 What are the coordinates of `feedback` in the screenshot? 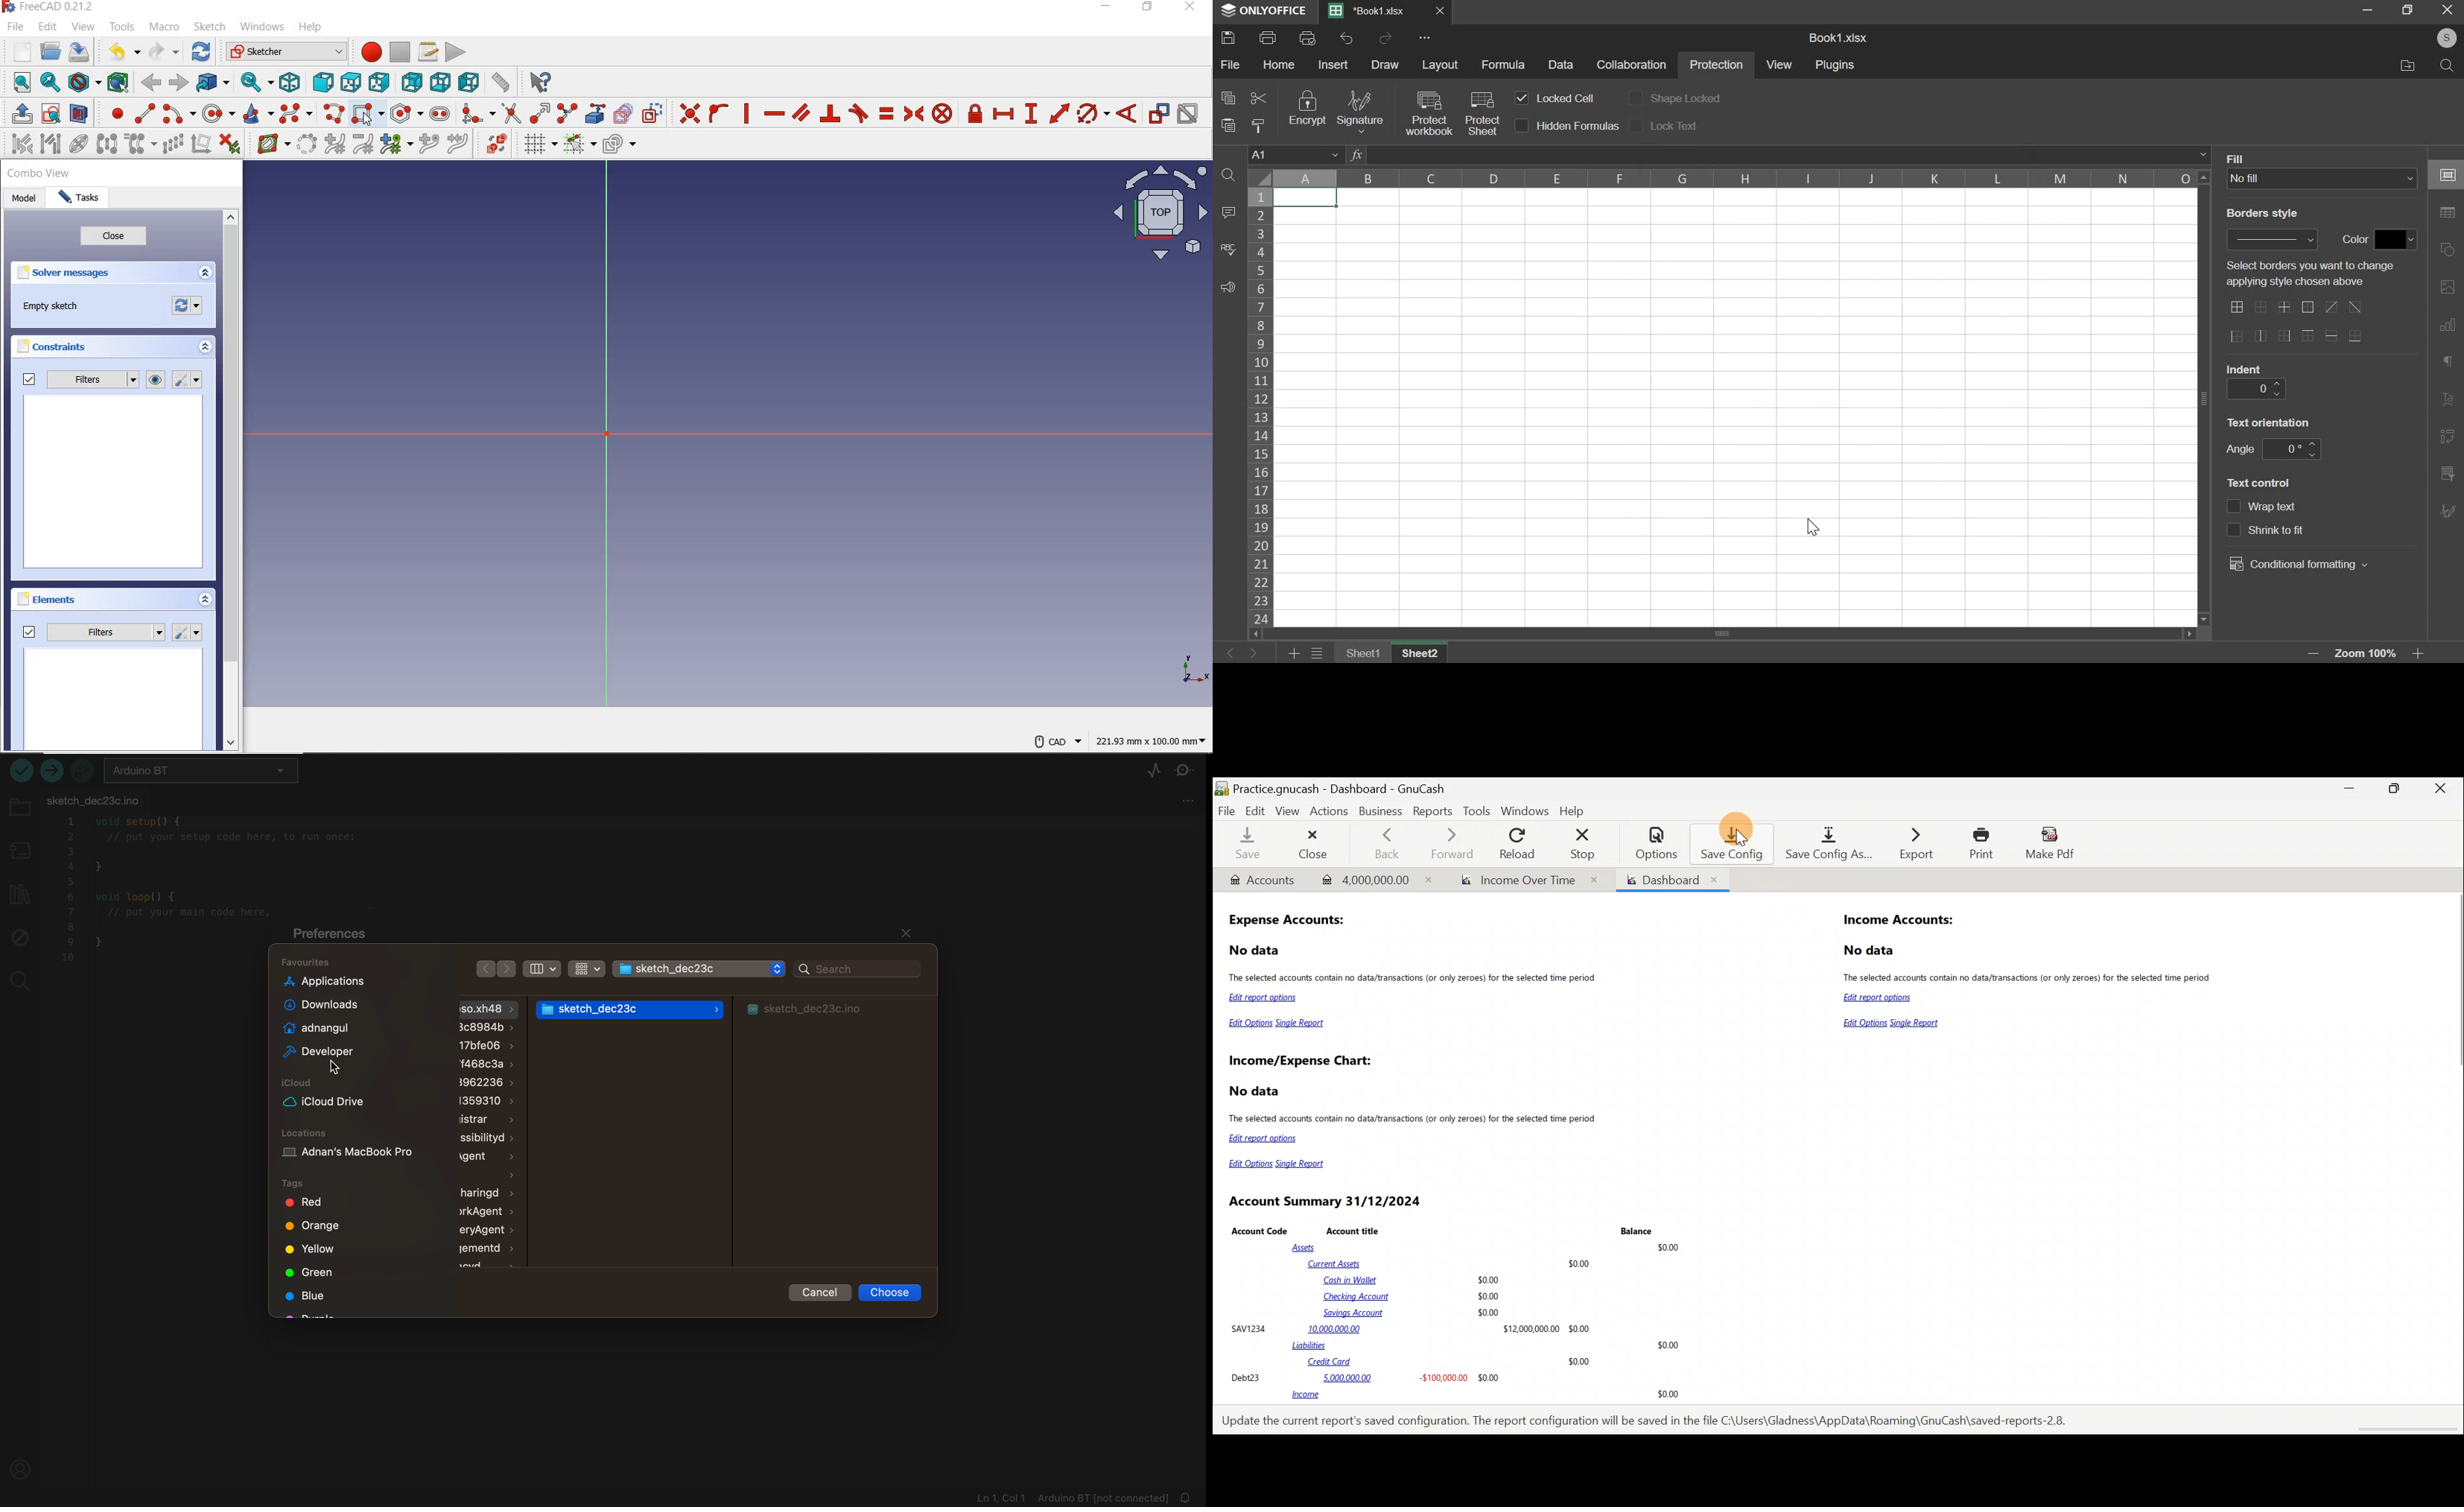 It's located at (1227, 288).